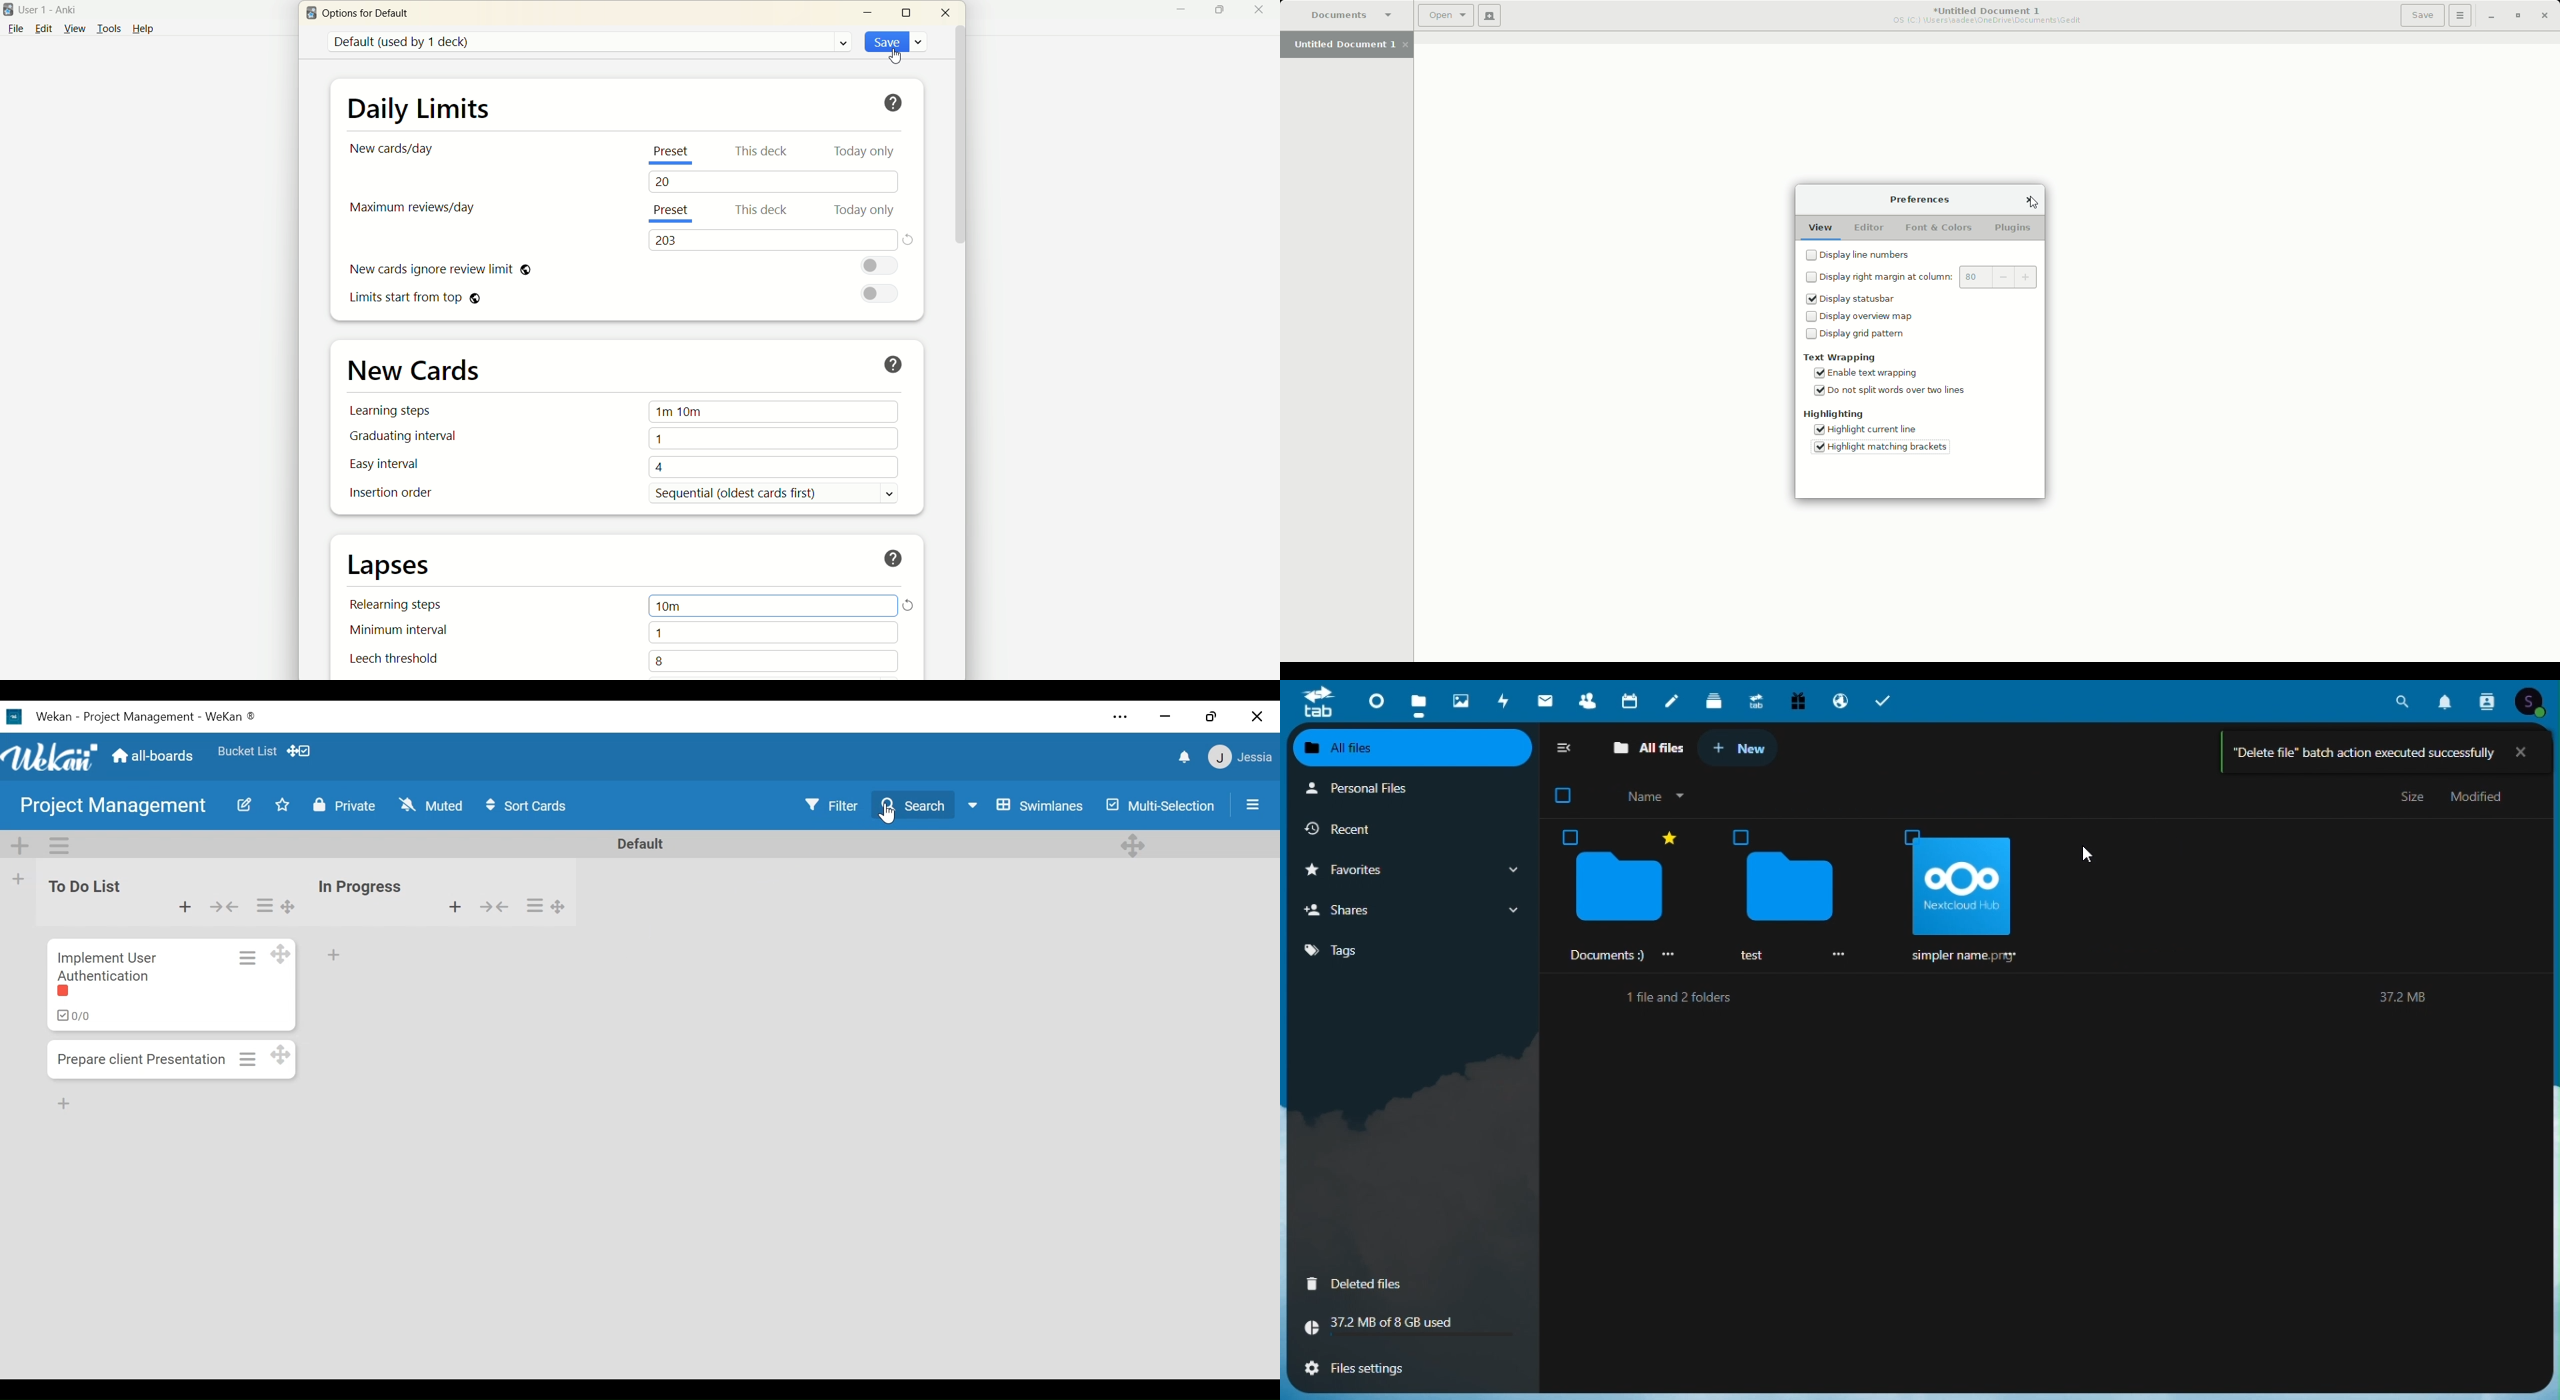 The height and width of the screenshot is (1400, 2576). Describe the element at coordinates (1167, 717) in the screenshot. I see `minimize` at that location.